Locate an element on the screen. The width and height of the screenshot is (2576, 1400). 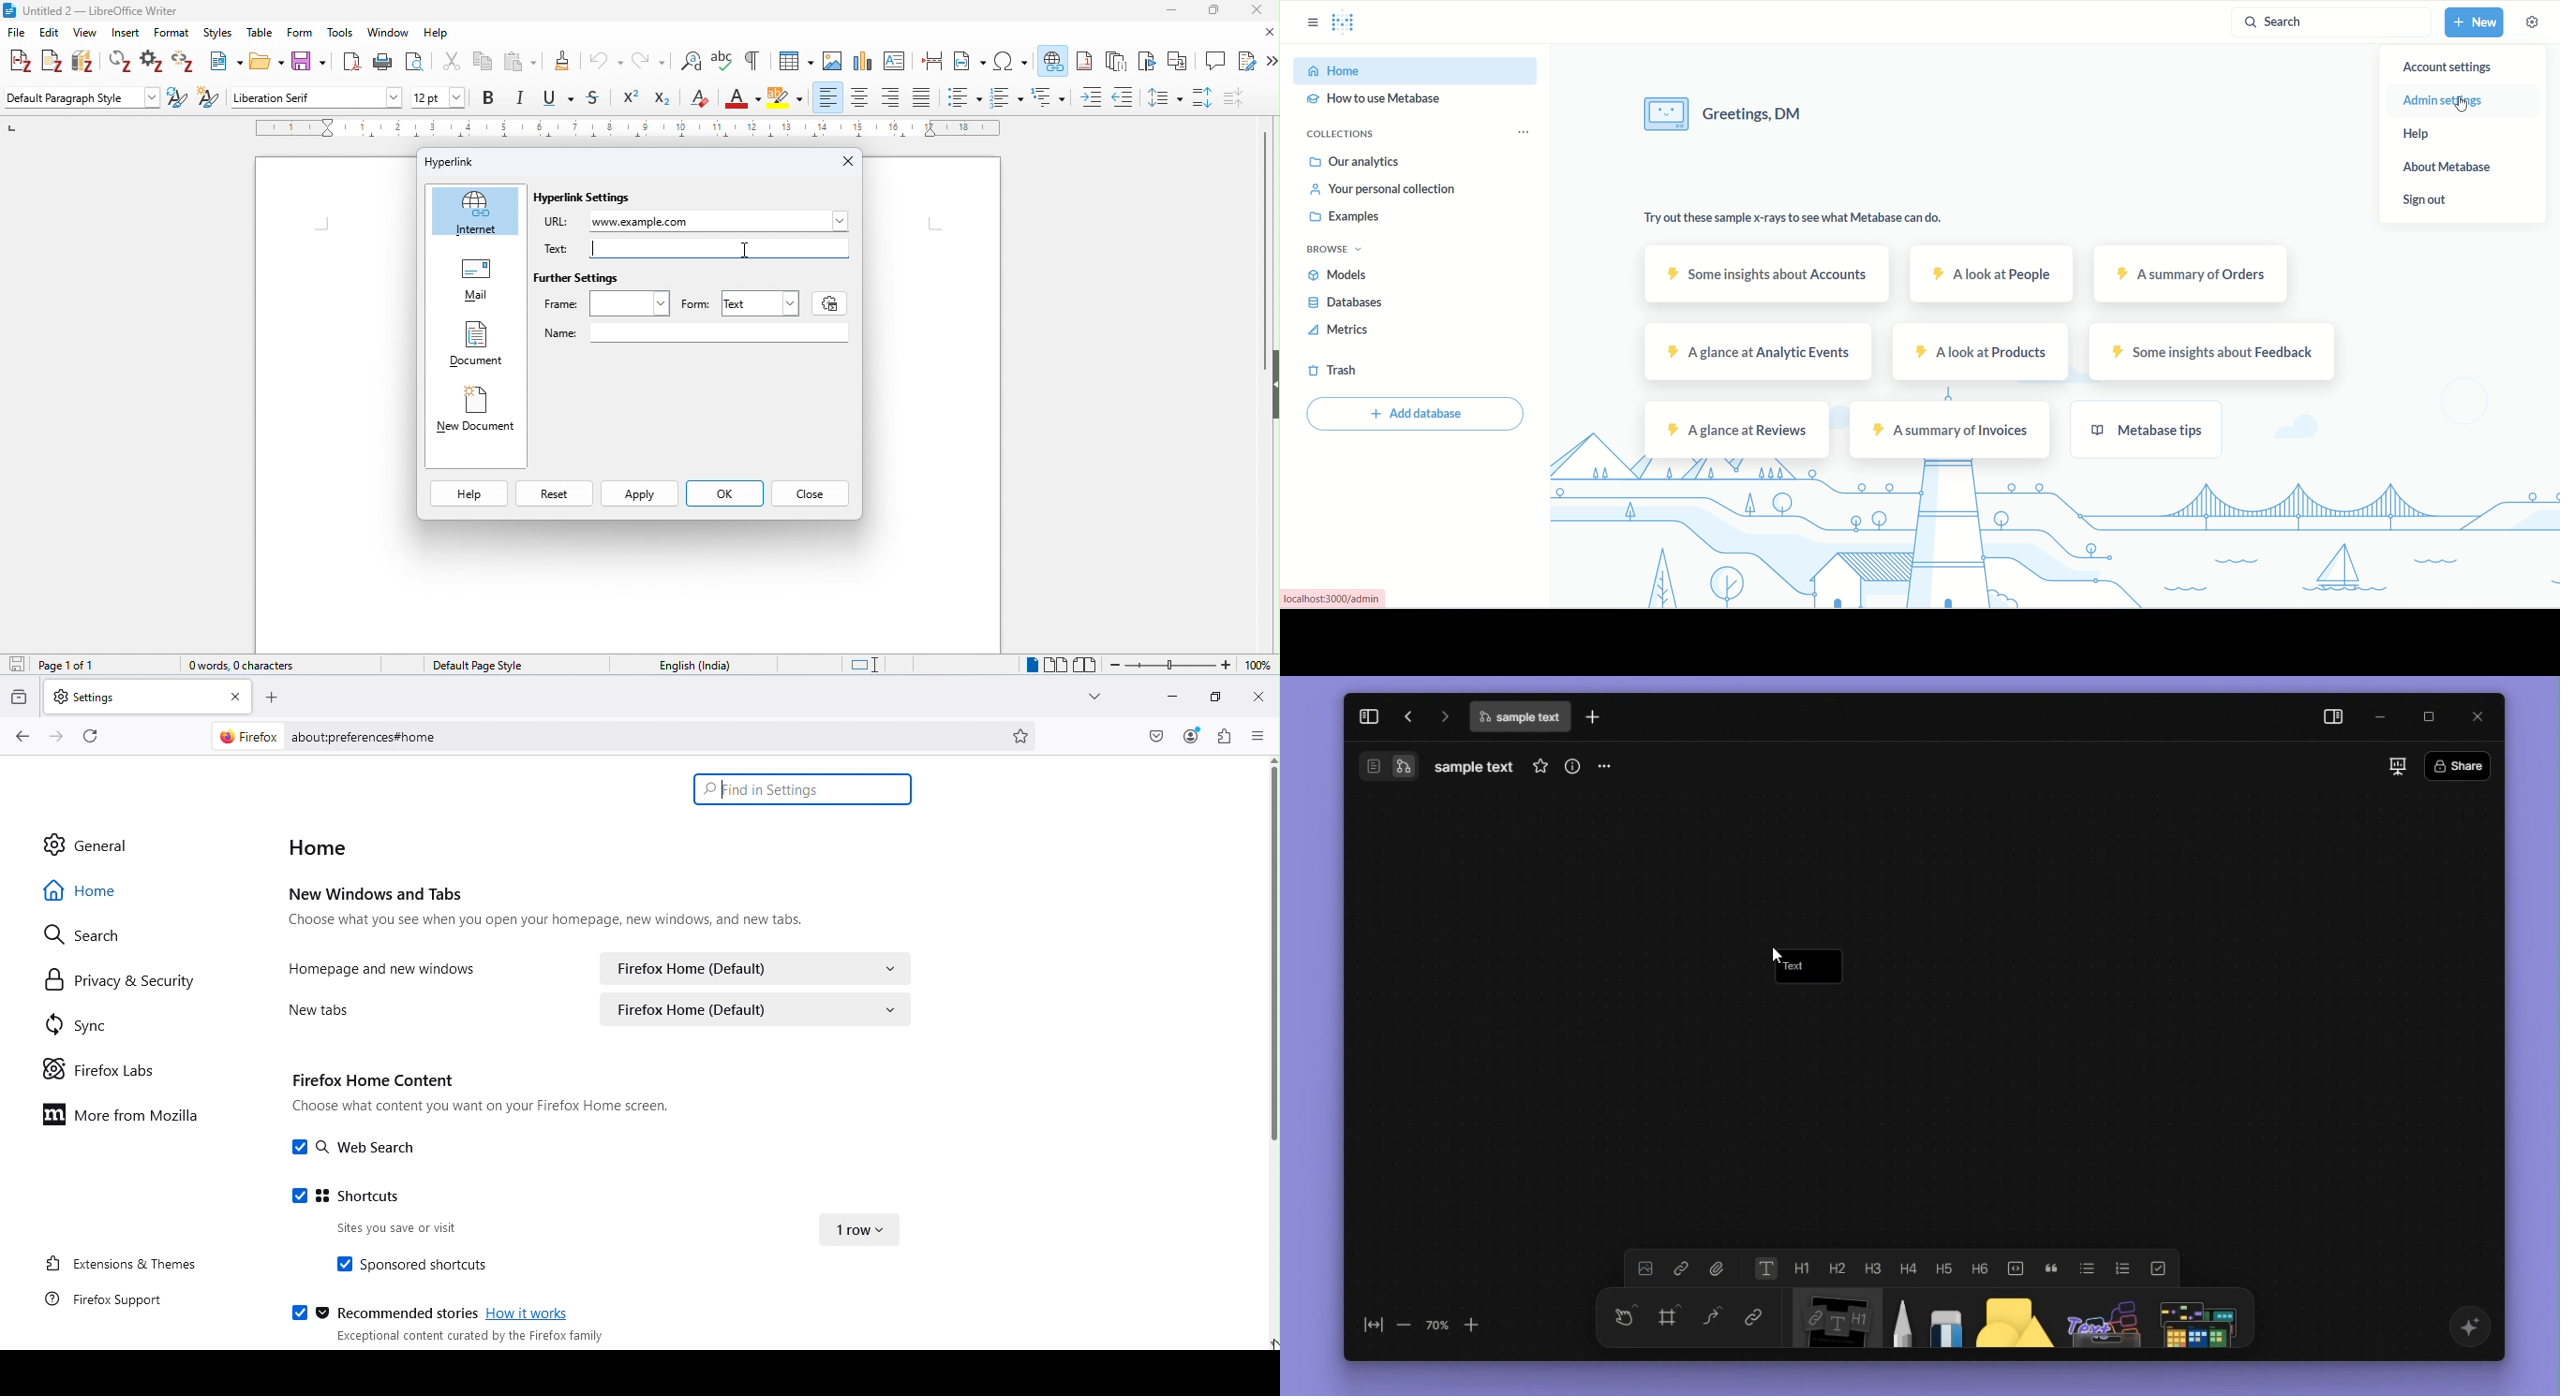
Recommend stories is located at coordinates (383, 1311).